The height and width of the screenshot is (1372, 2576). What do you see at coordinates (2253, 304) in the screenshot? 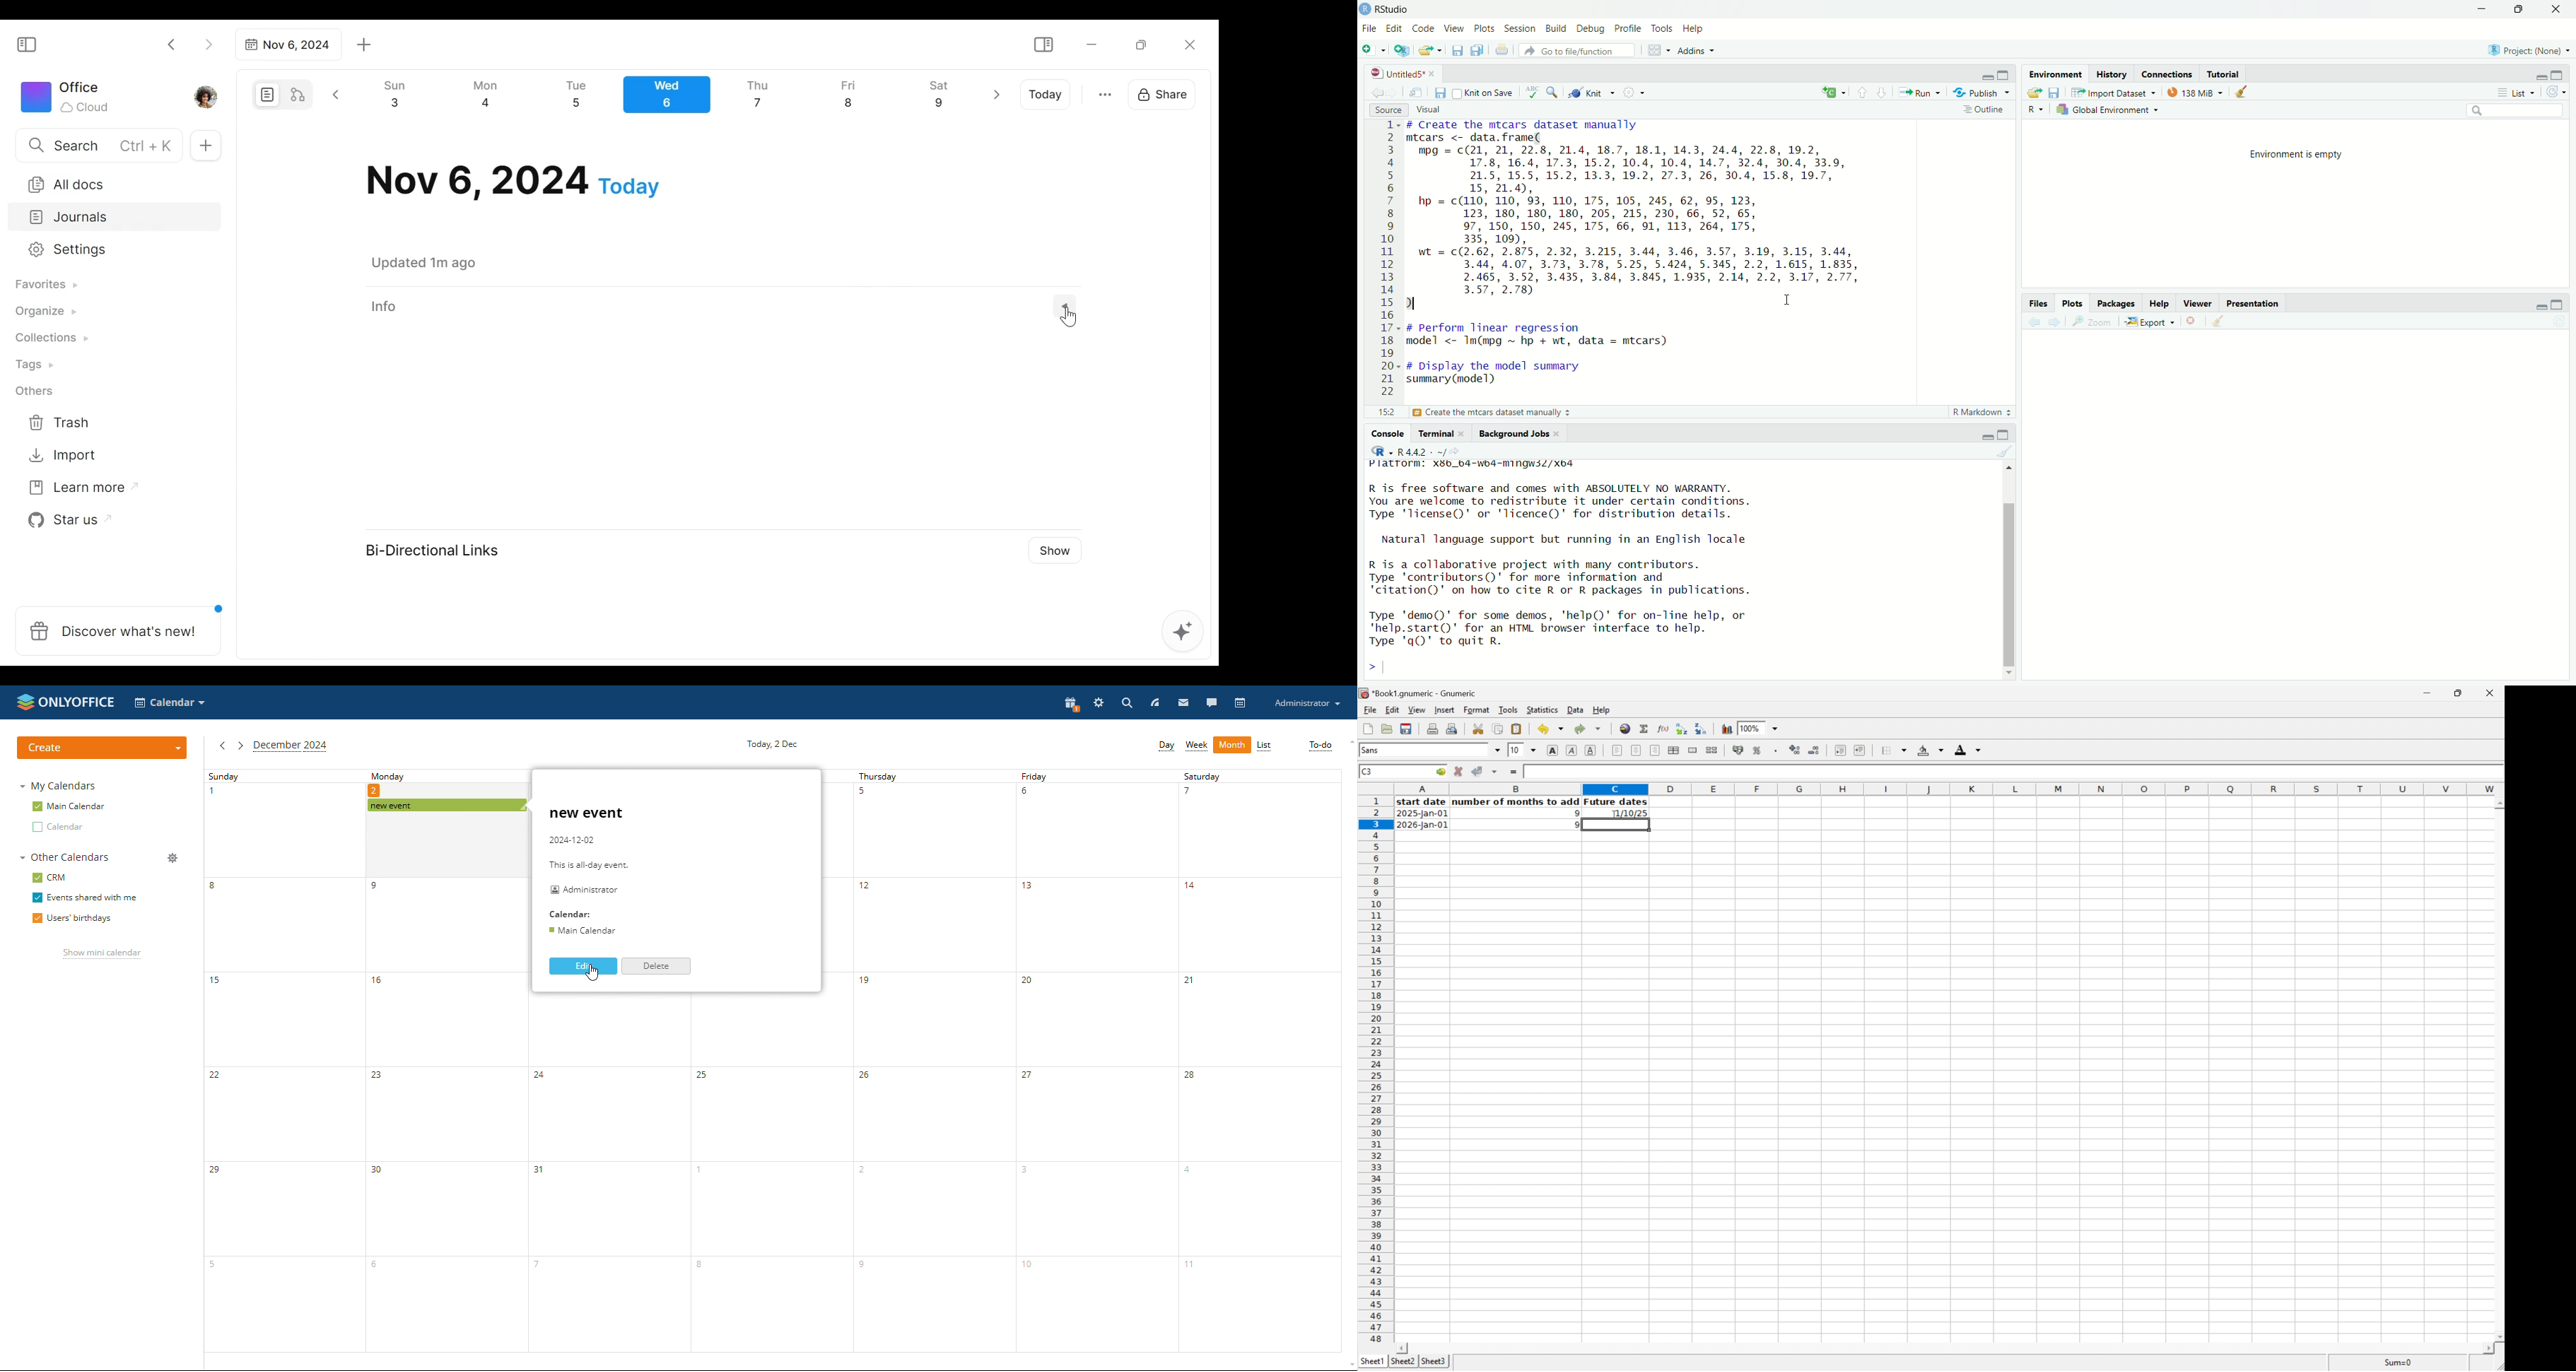
I see `Presentation` at bounding box center [2253, 304].